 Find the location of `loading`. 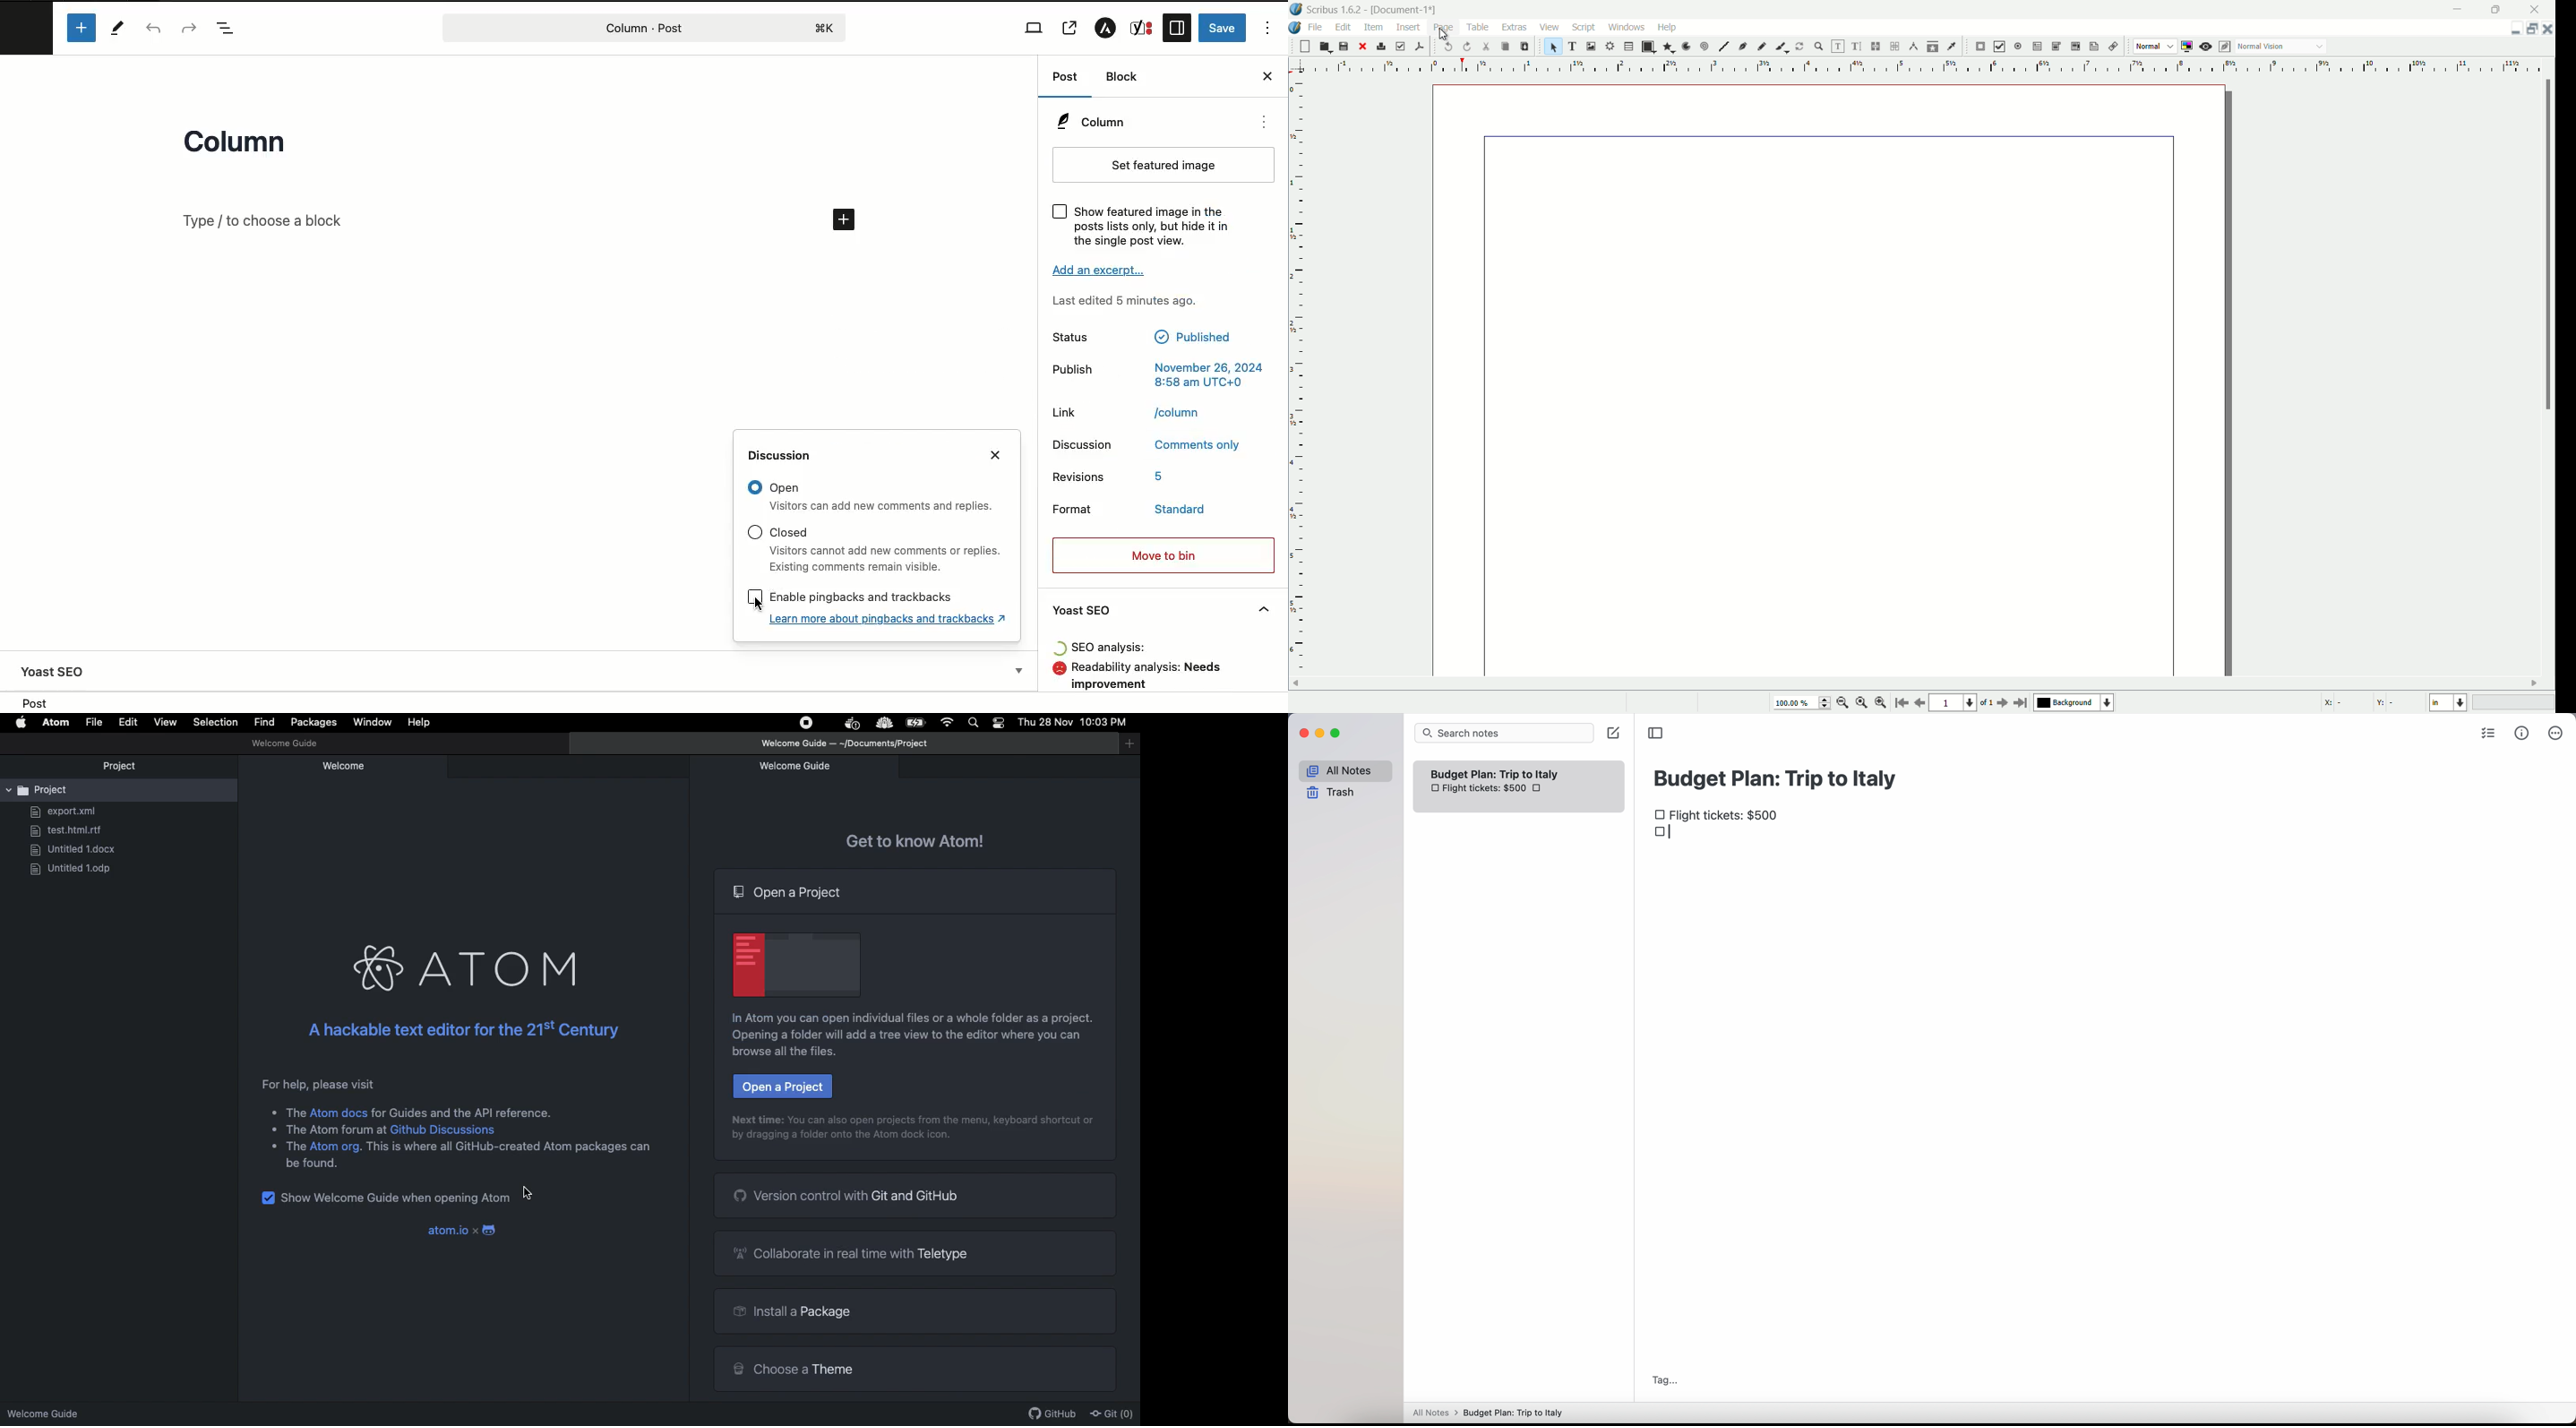

loading is located at coordinates (1059, 648).